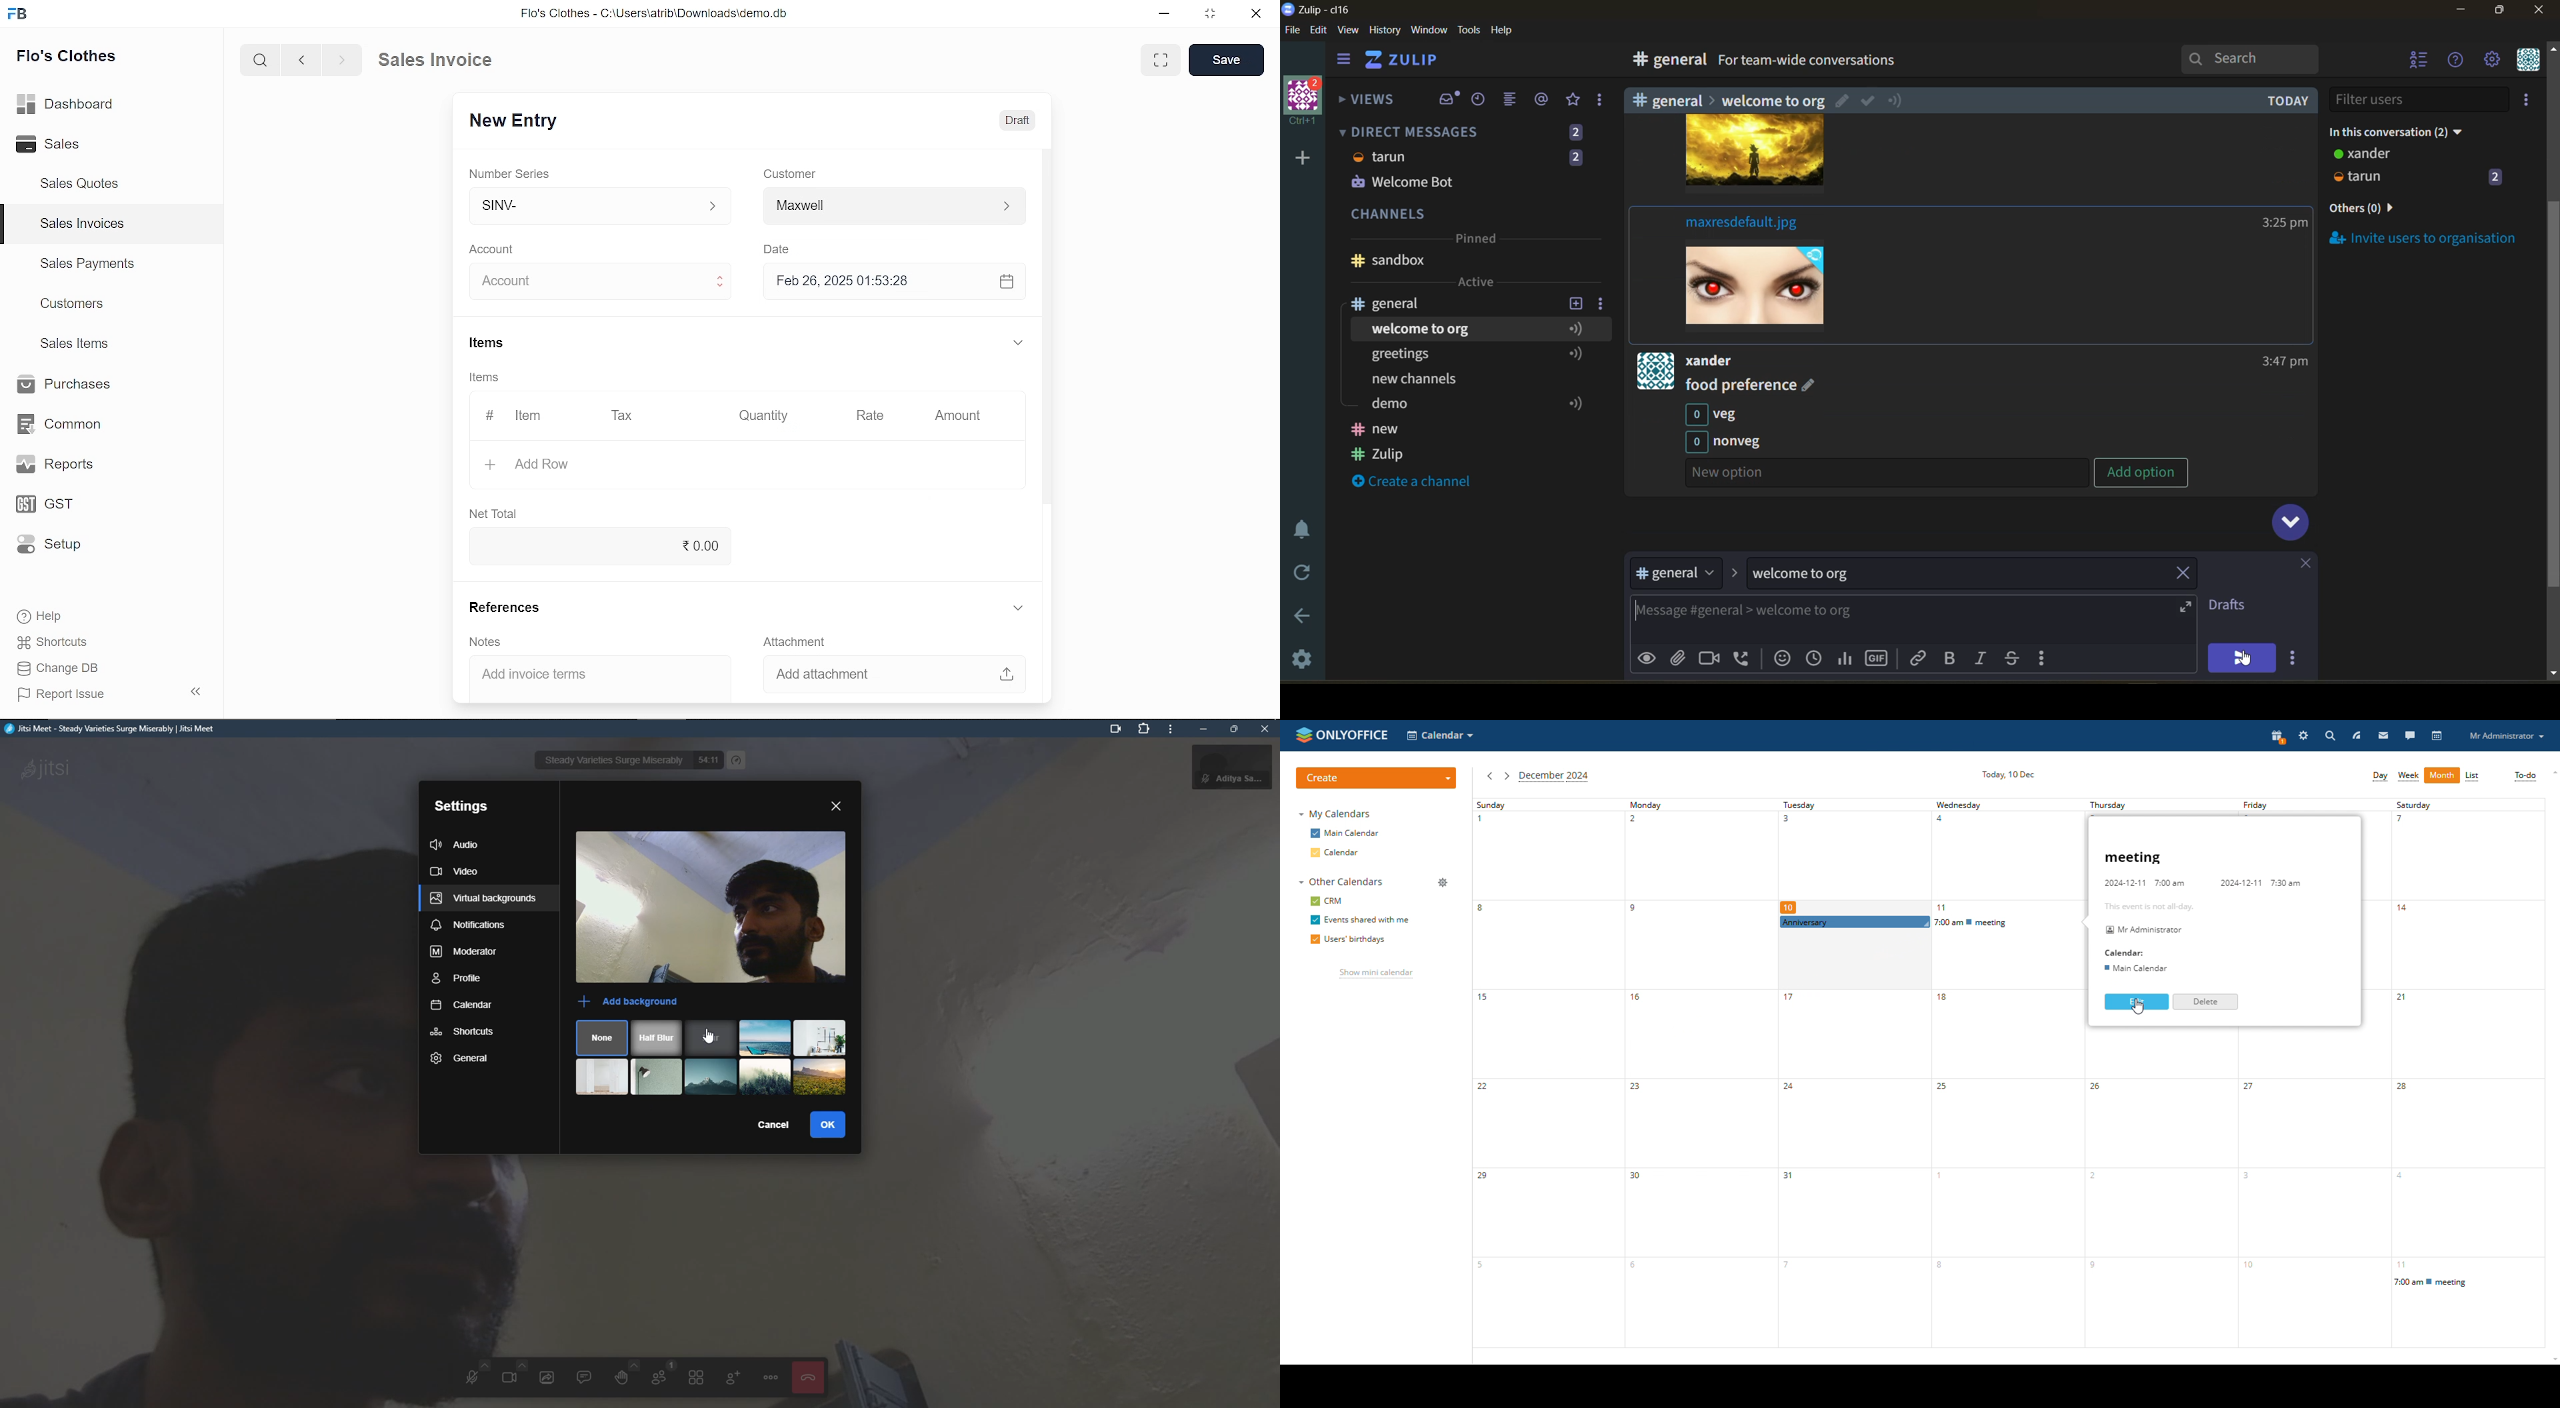 This screenshot has width=2576, height=1428. What do you see at coordinates (1226, 60) in the screenshot?
I see `save` at bounding box center [1226, 60].